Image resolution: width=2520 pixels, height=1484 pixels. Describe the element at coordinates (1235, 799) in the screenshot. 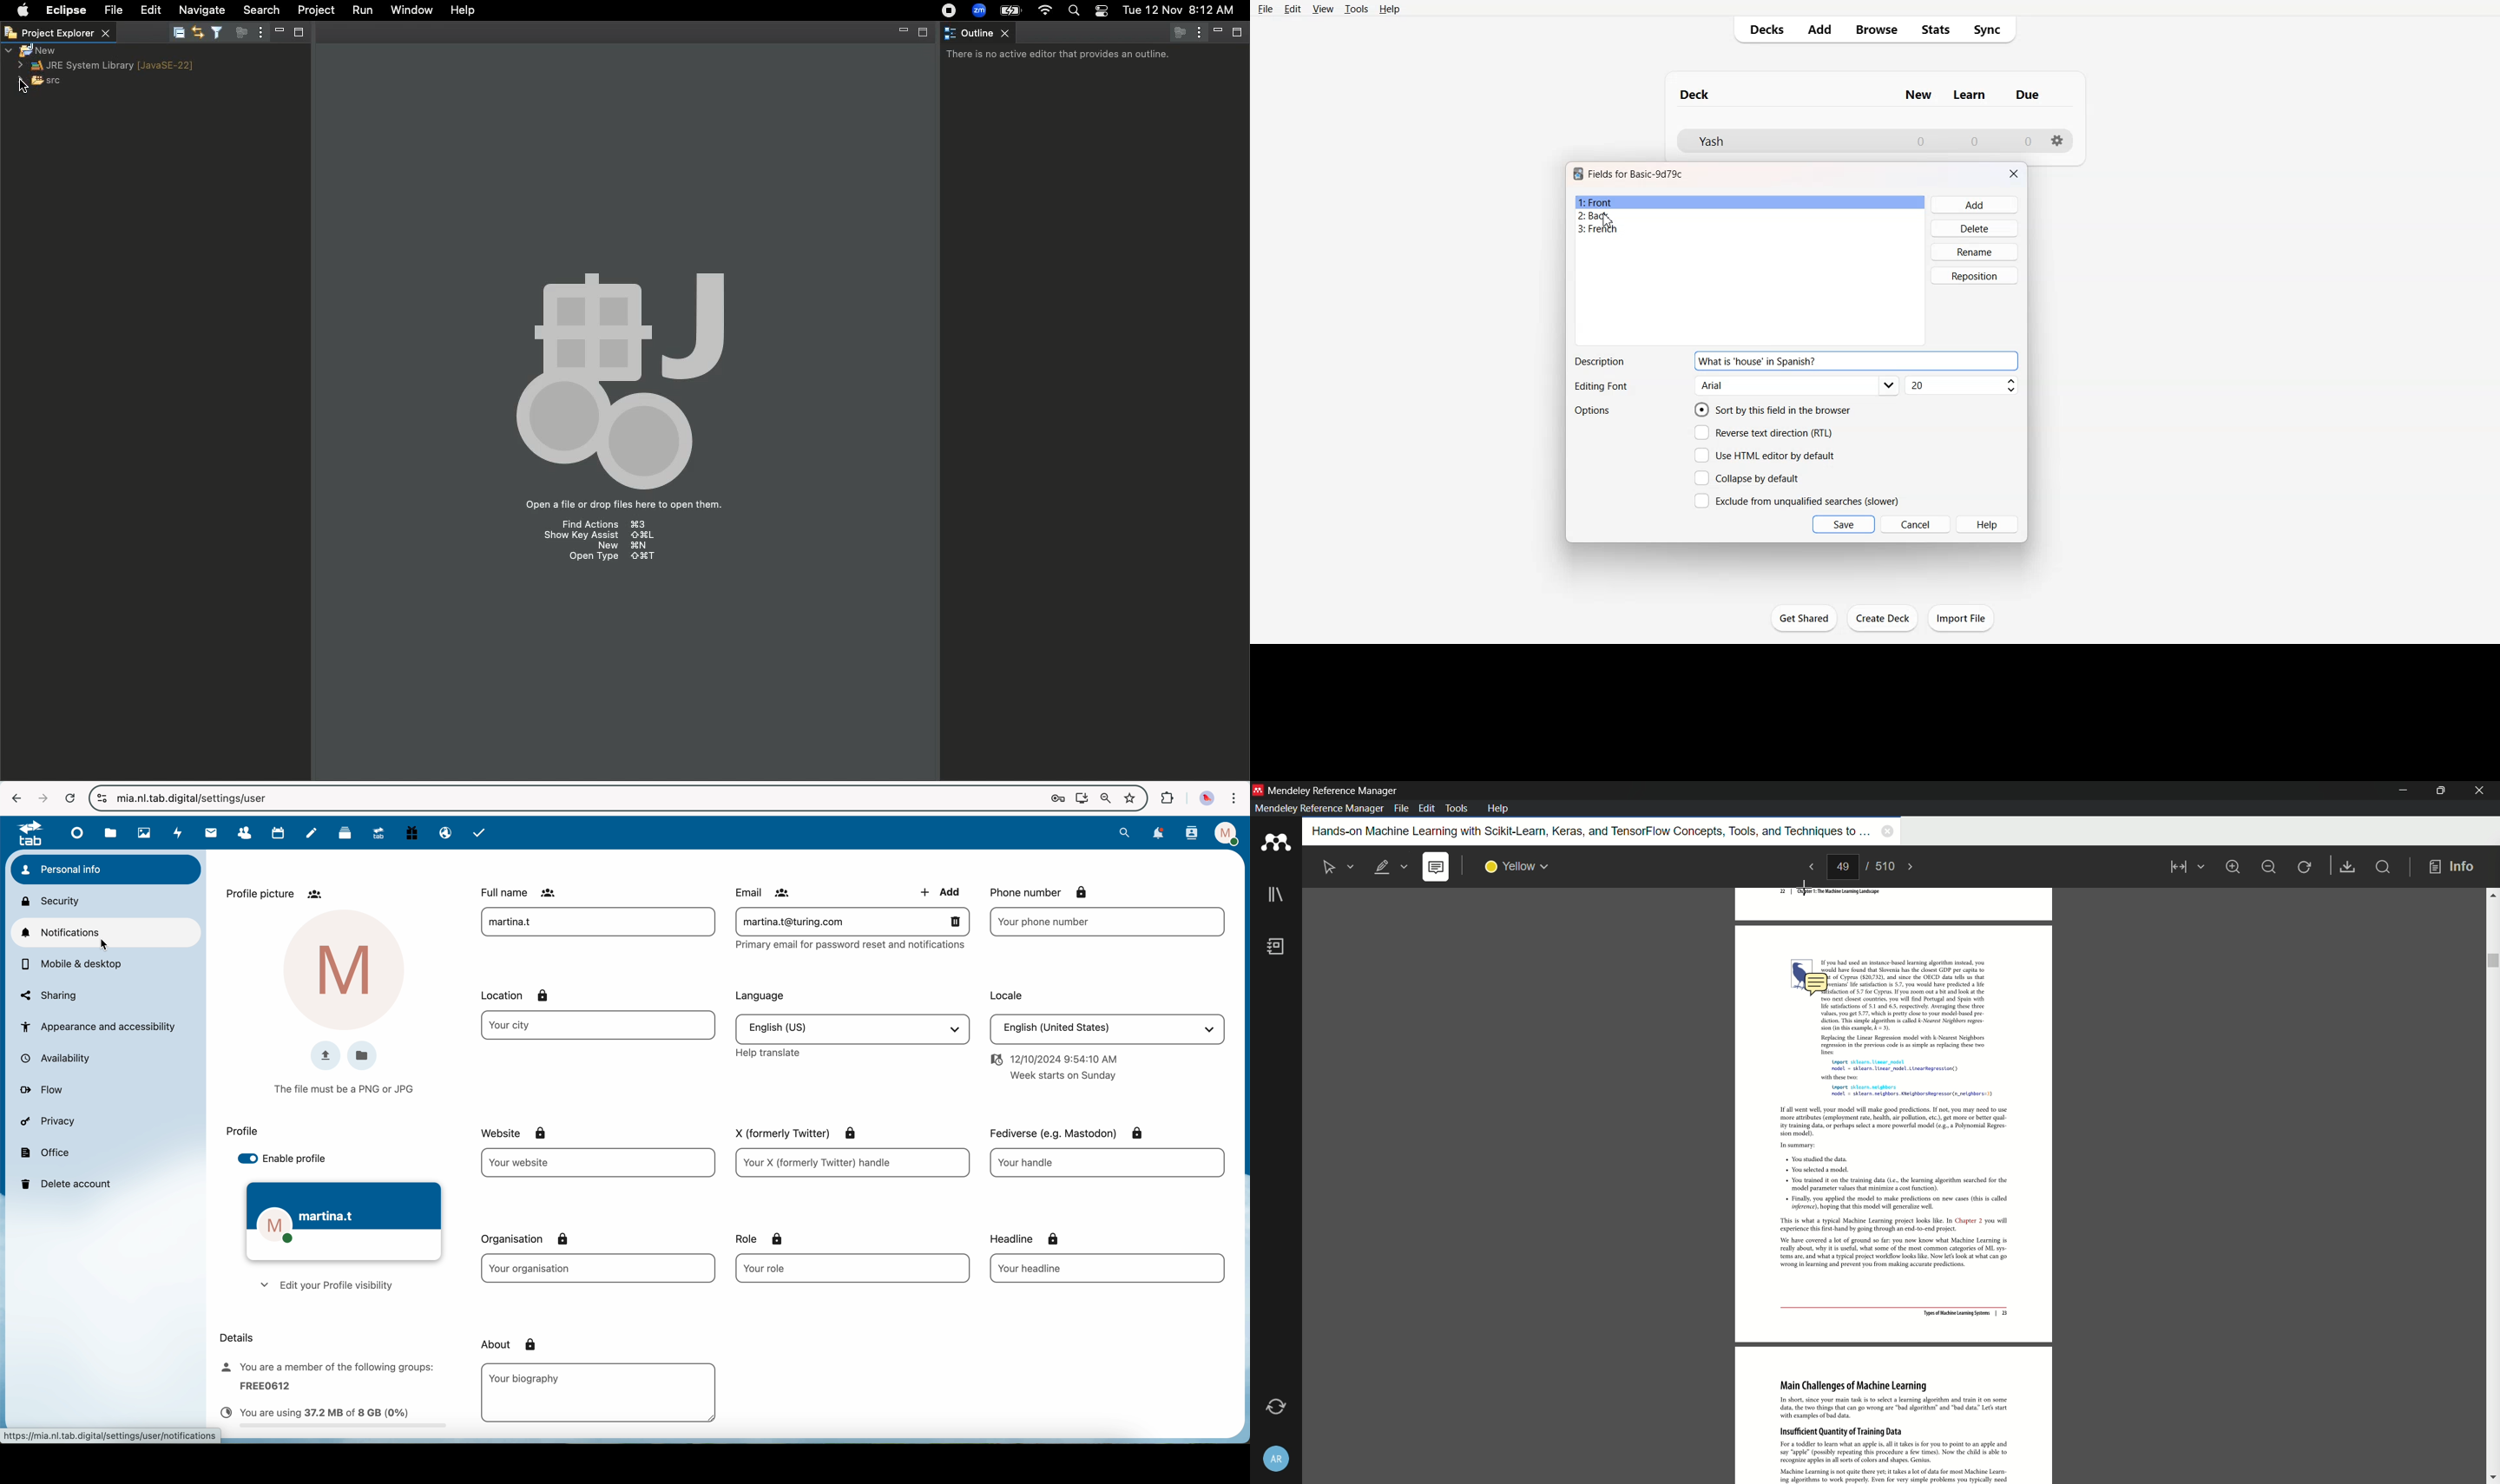

I see `customize and control Google Chrome` at that location.